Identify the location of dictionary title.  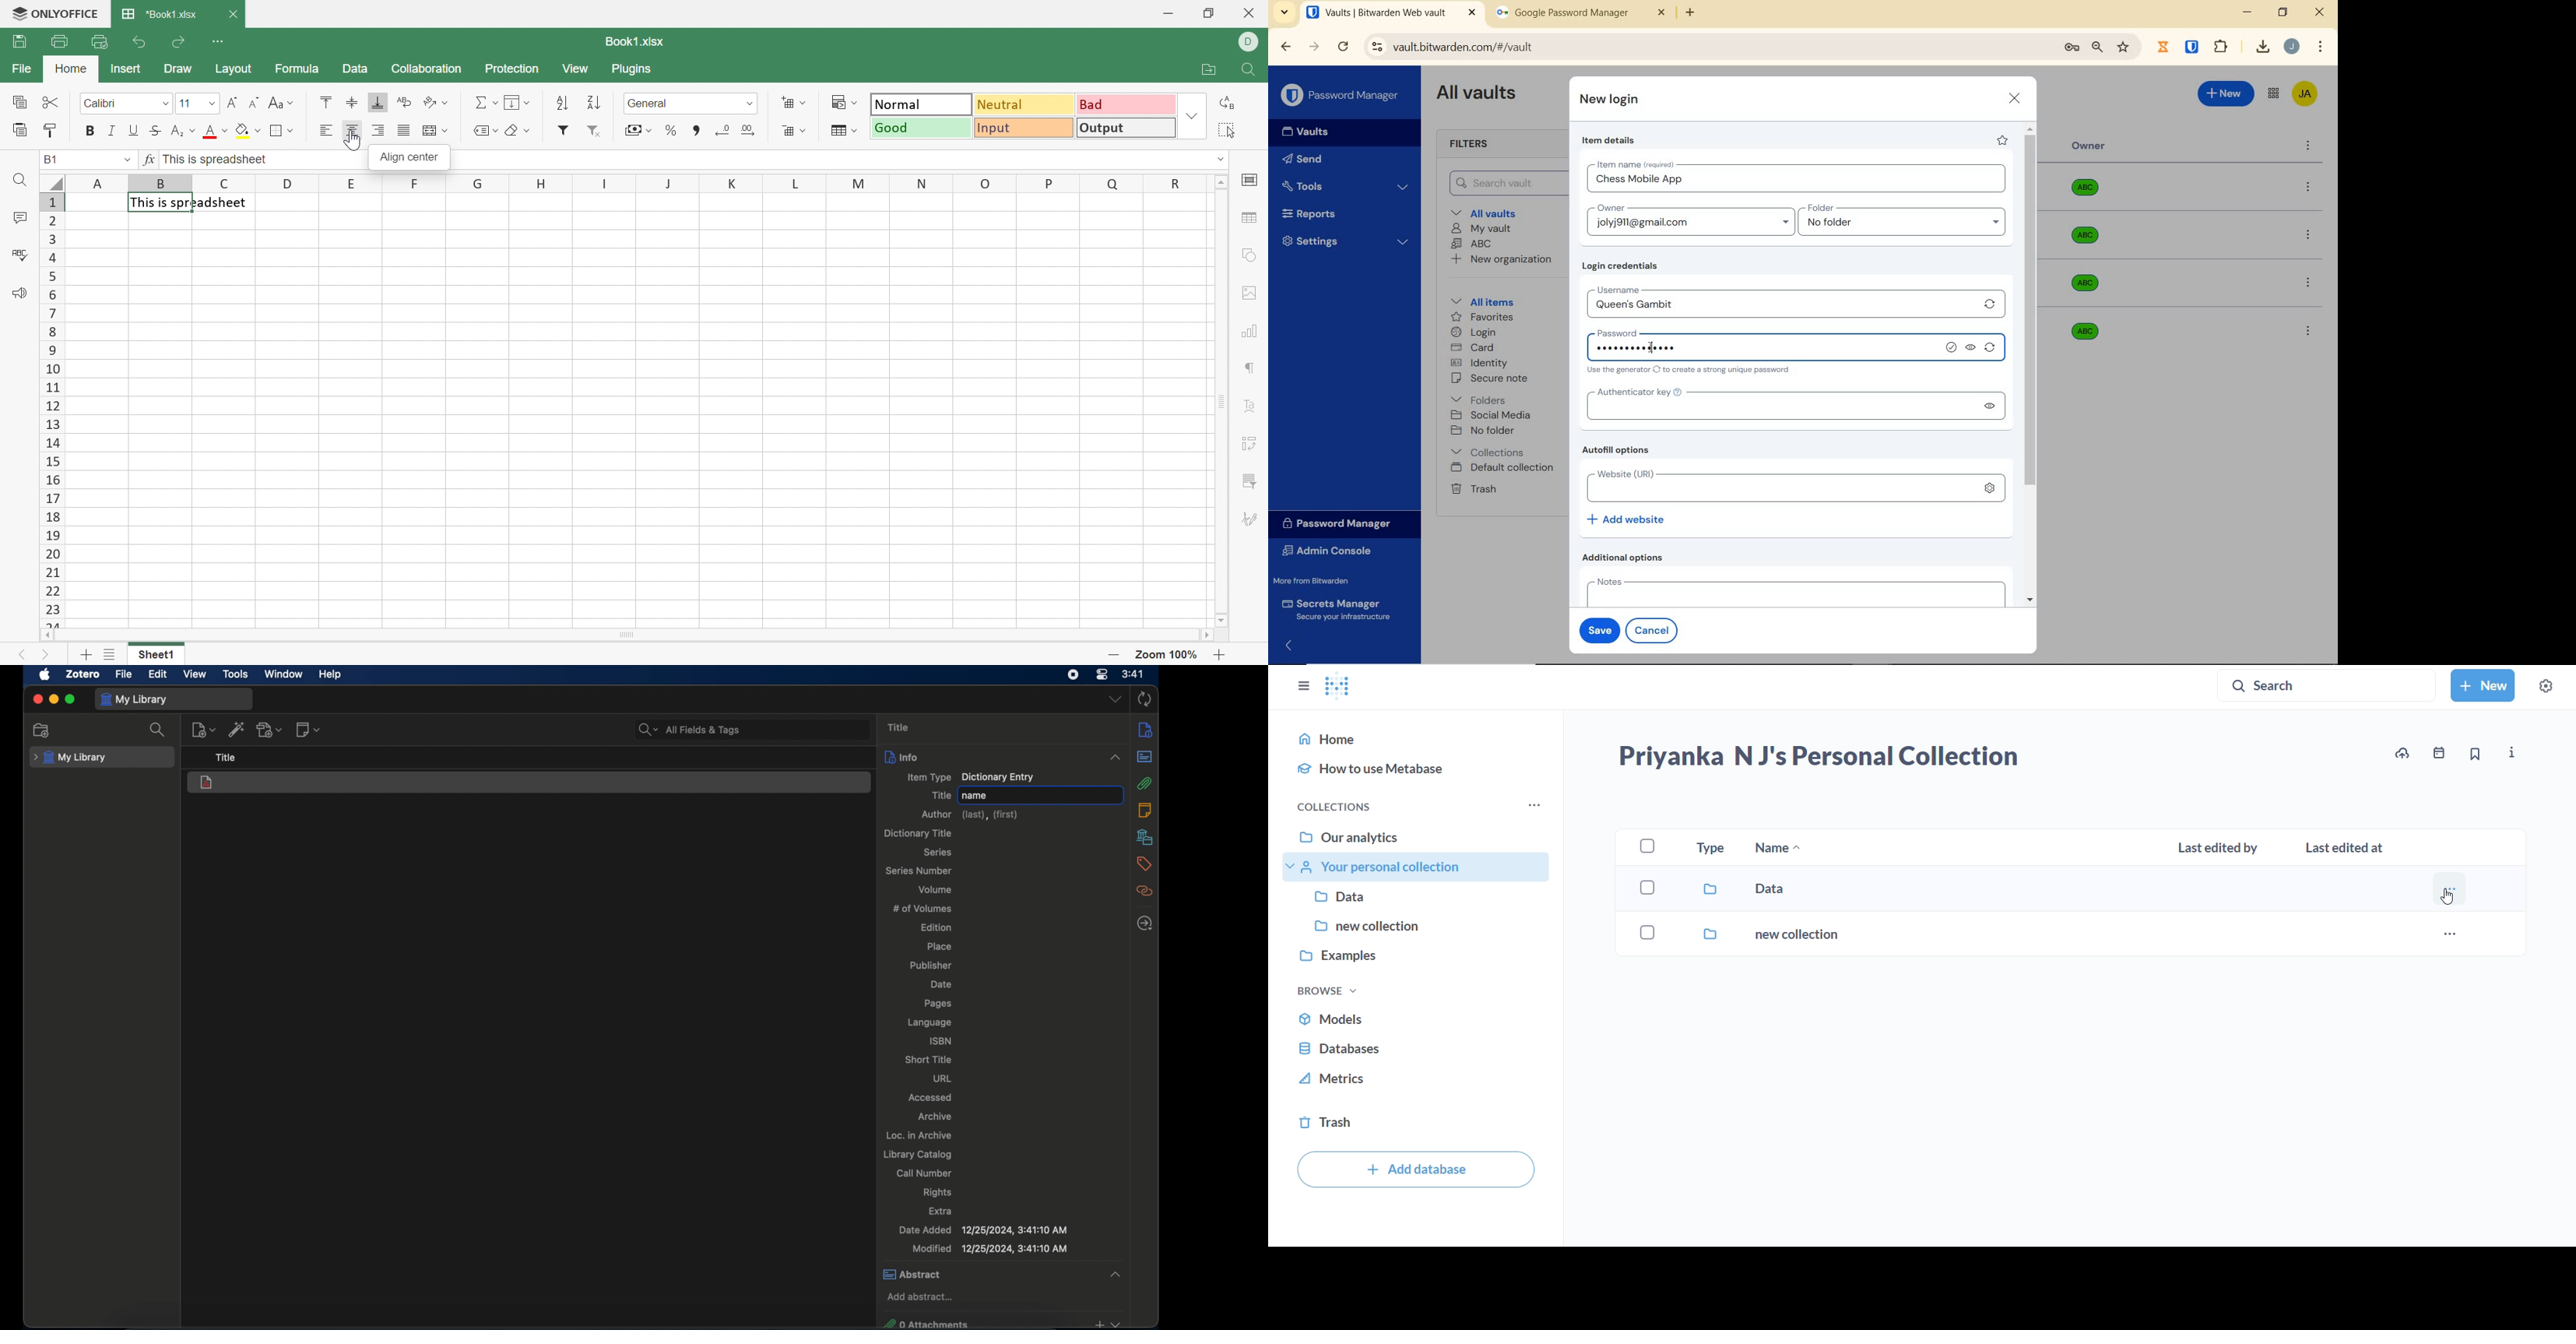
(917, 833).